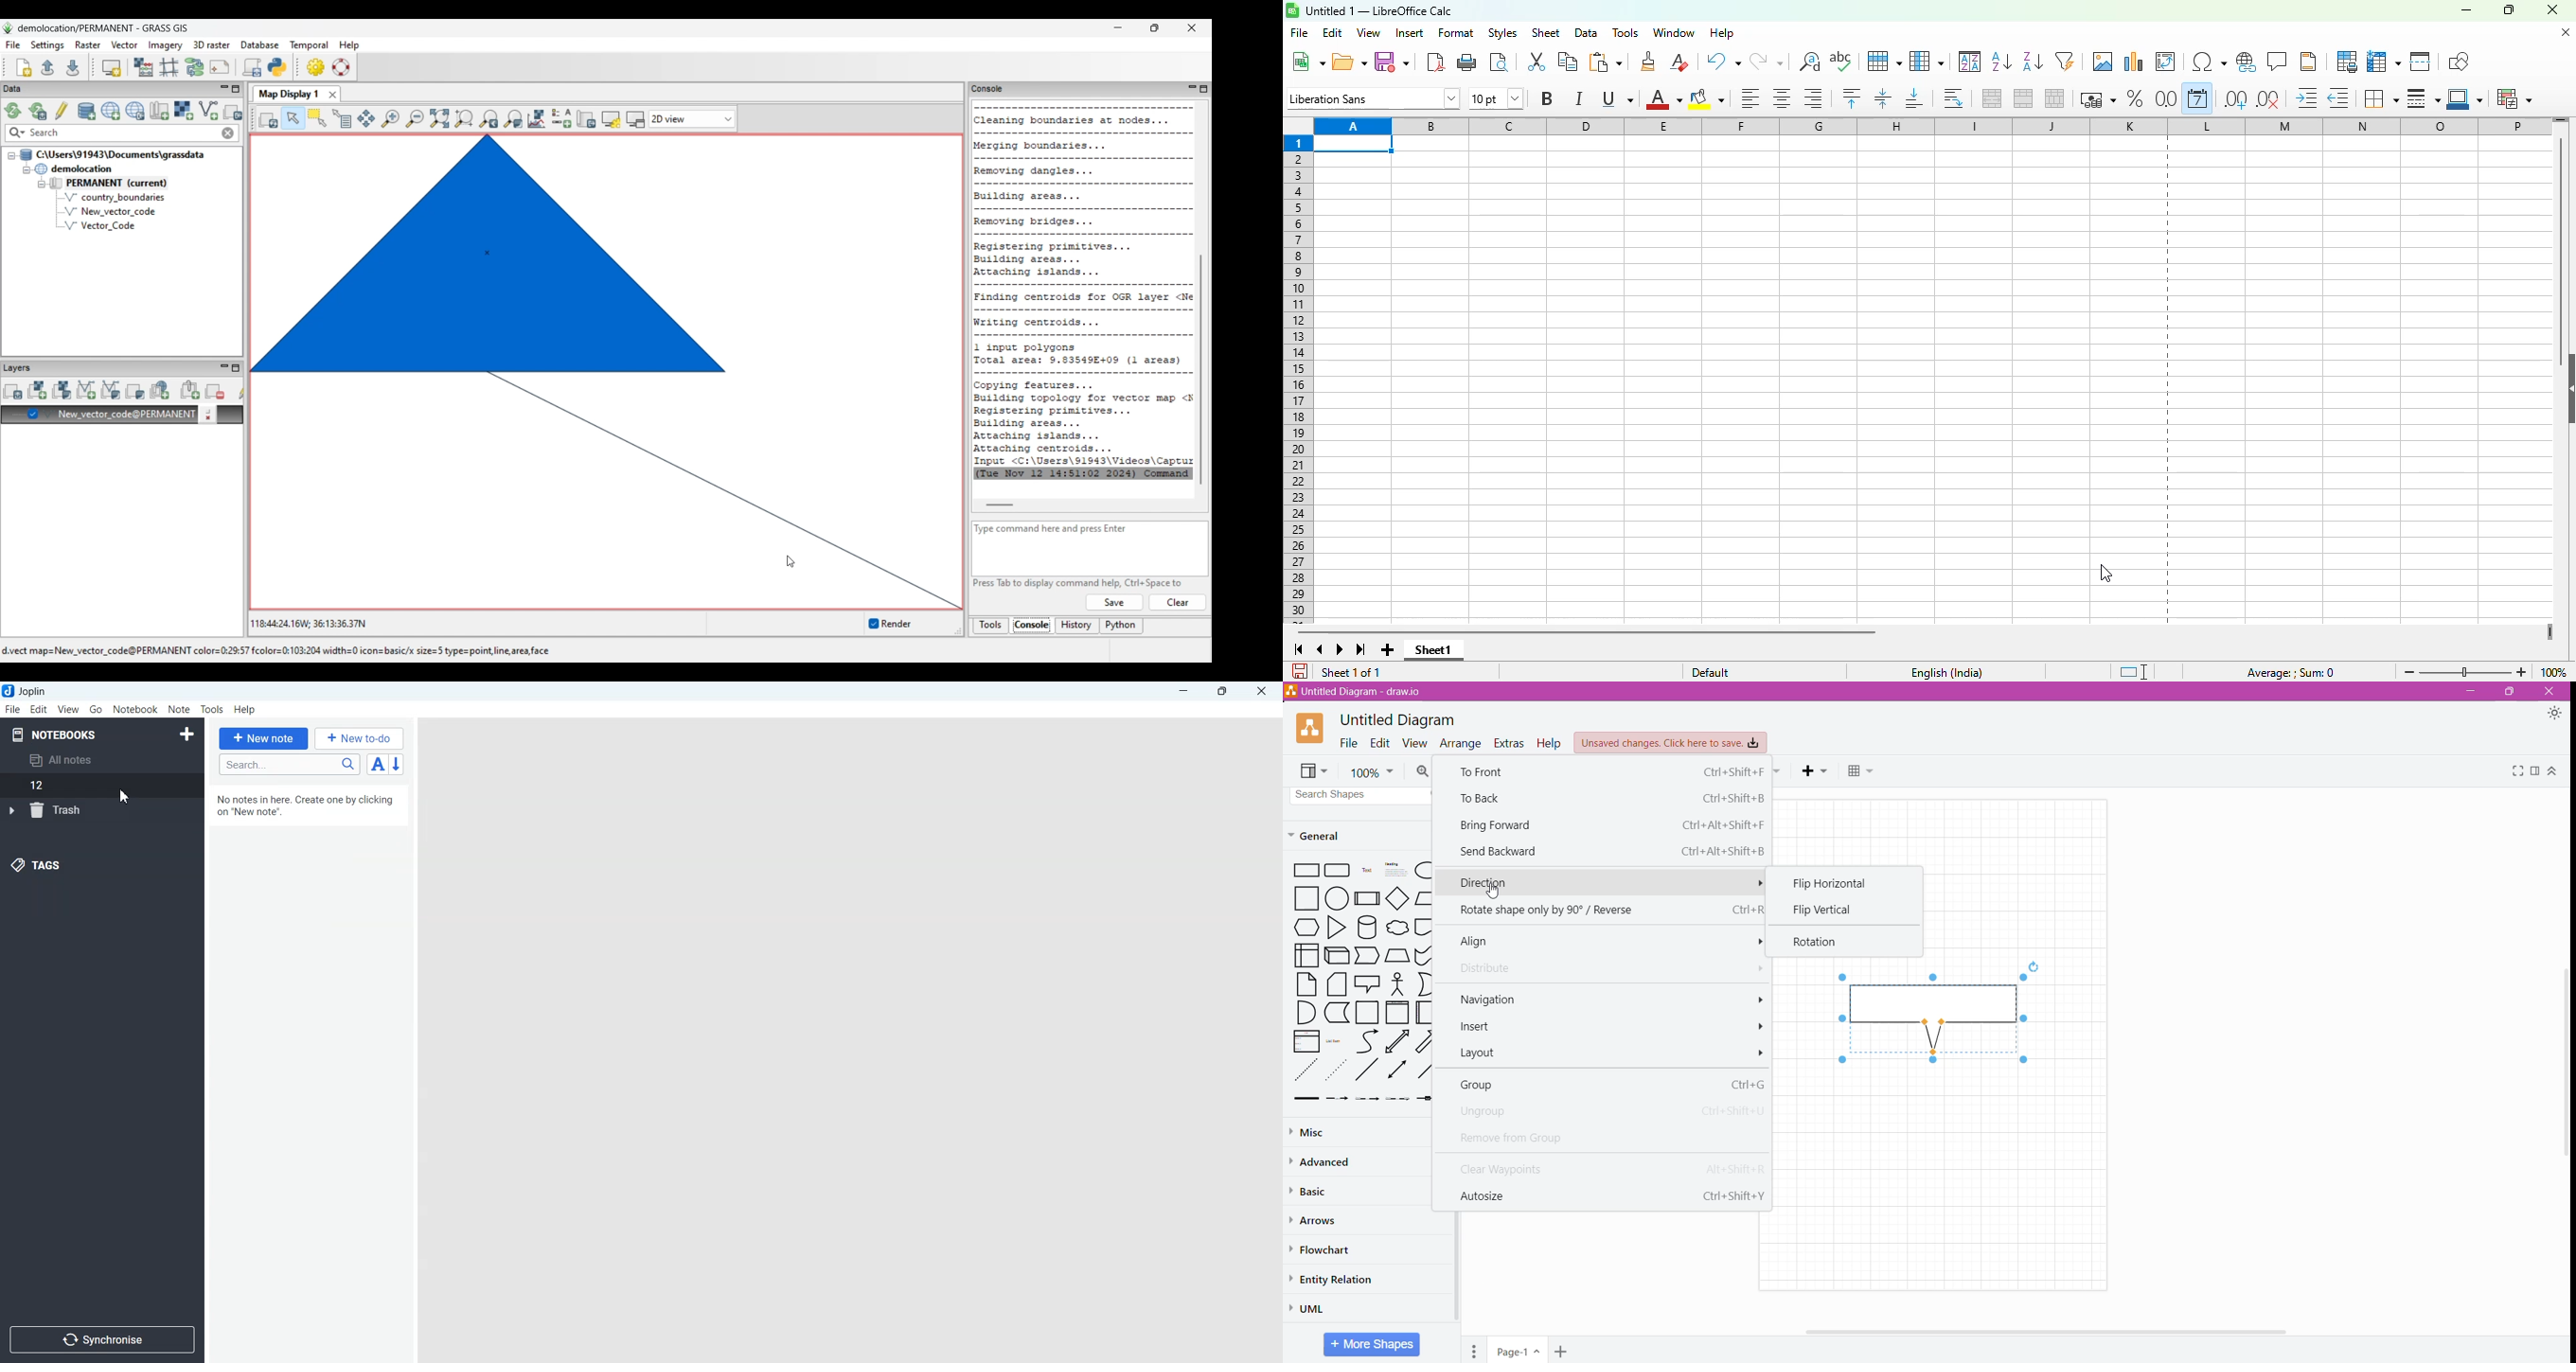 The height and width of the screenshot is (1372, 2576). Describe the element at coordinates (1424, 1099) in the screenshot. I see `Arrow with a Box` at that location.